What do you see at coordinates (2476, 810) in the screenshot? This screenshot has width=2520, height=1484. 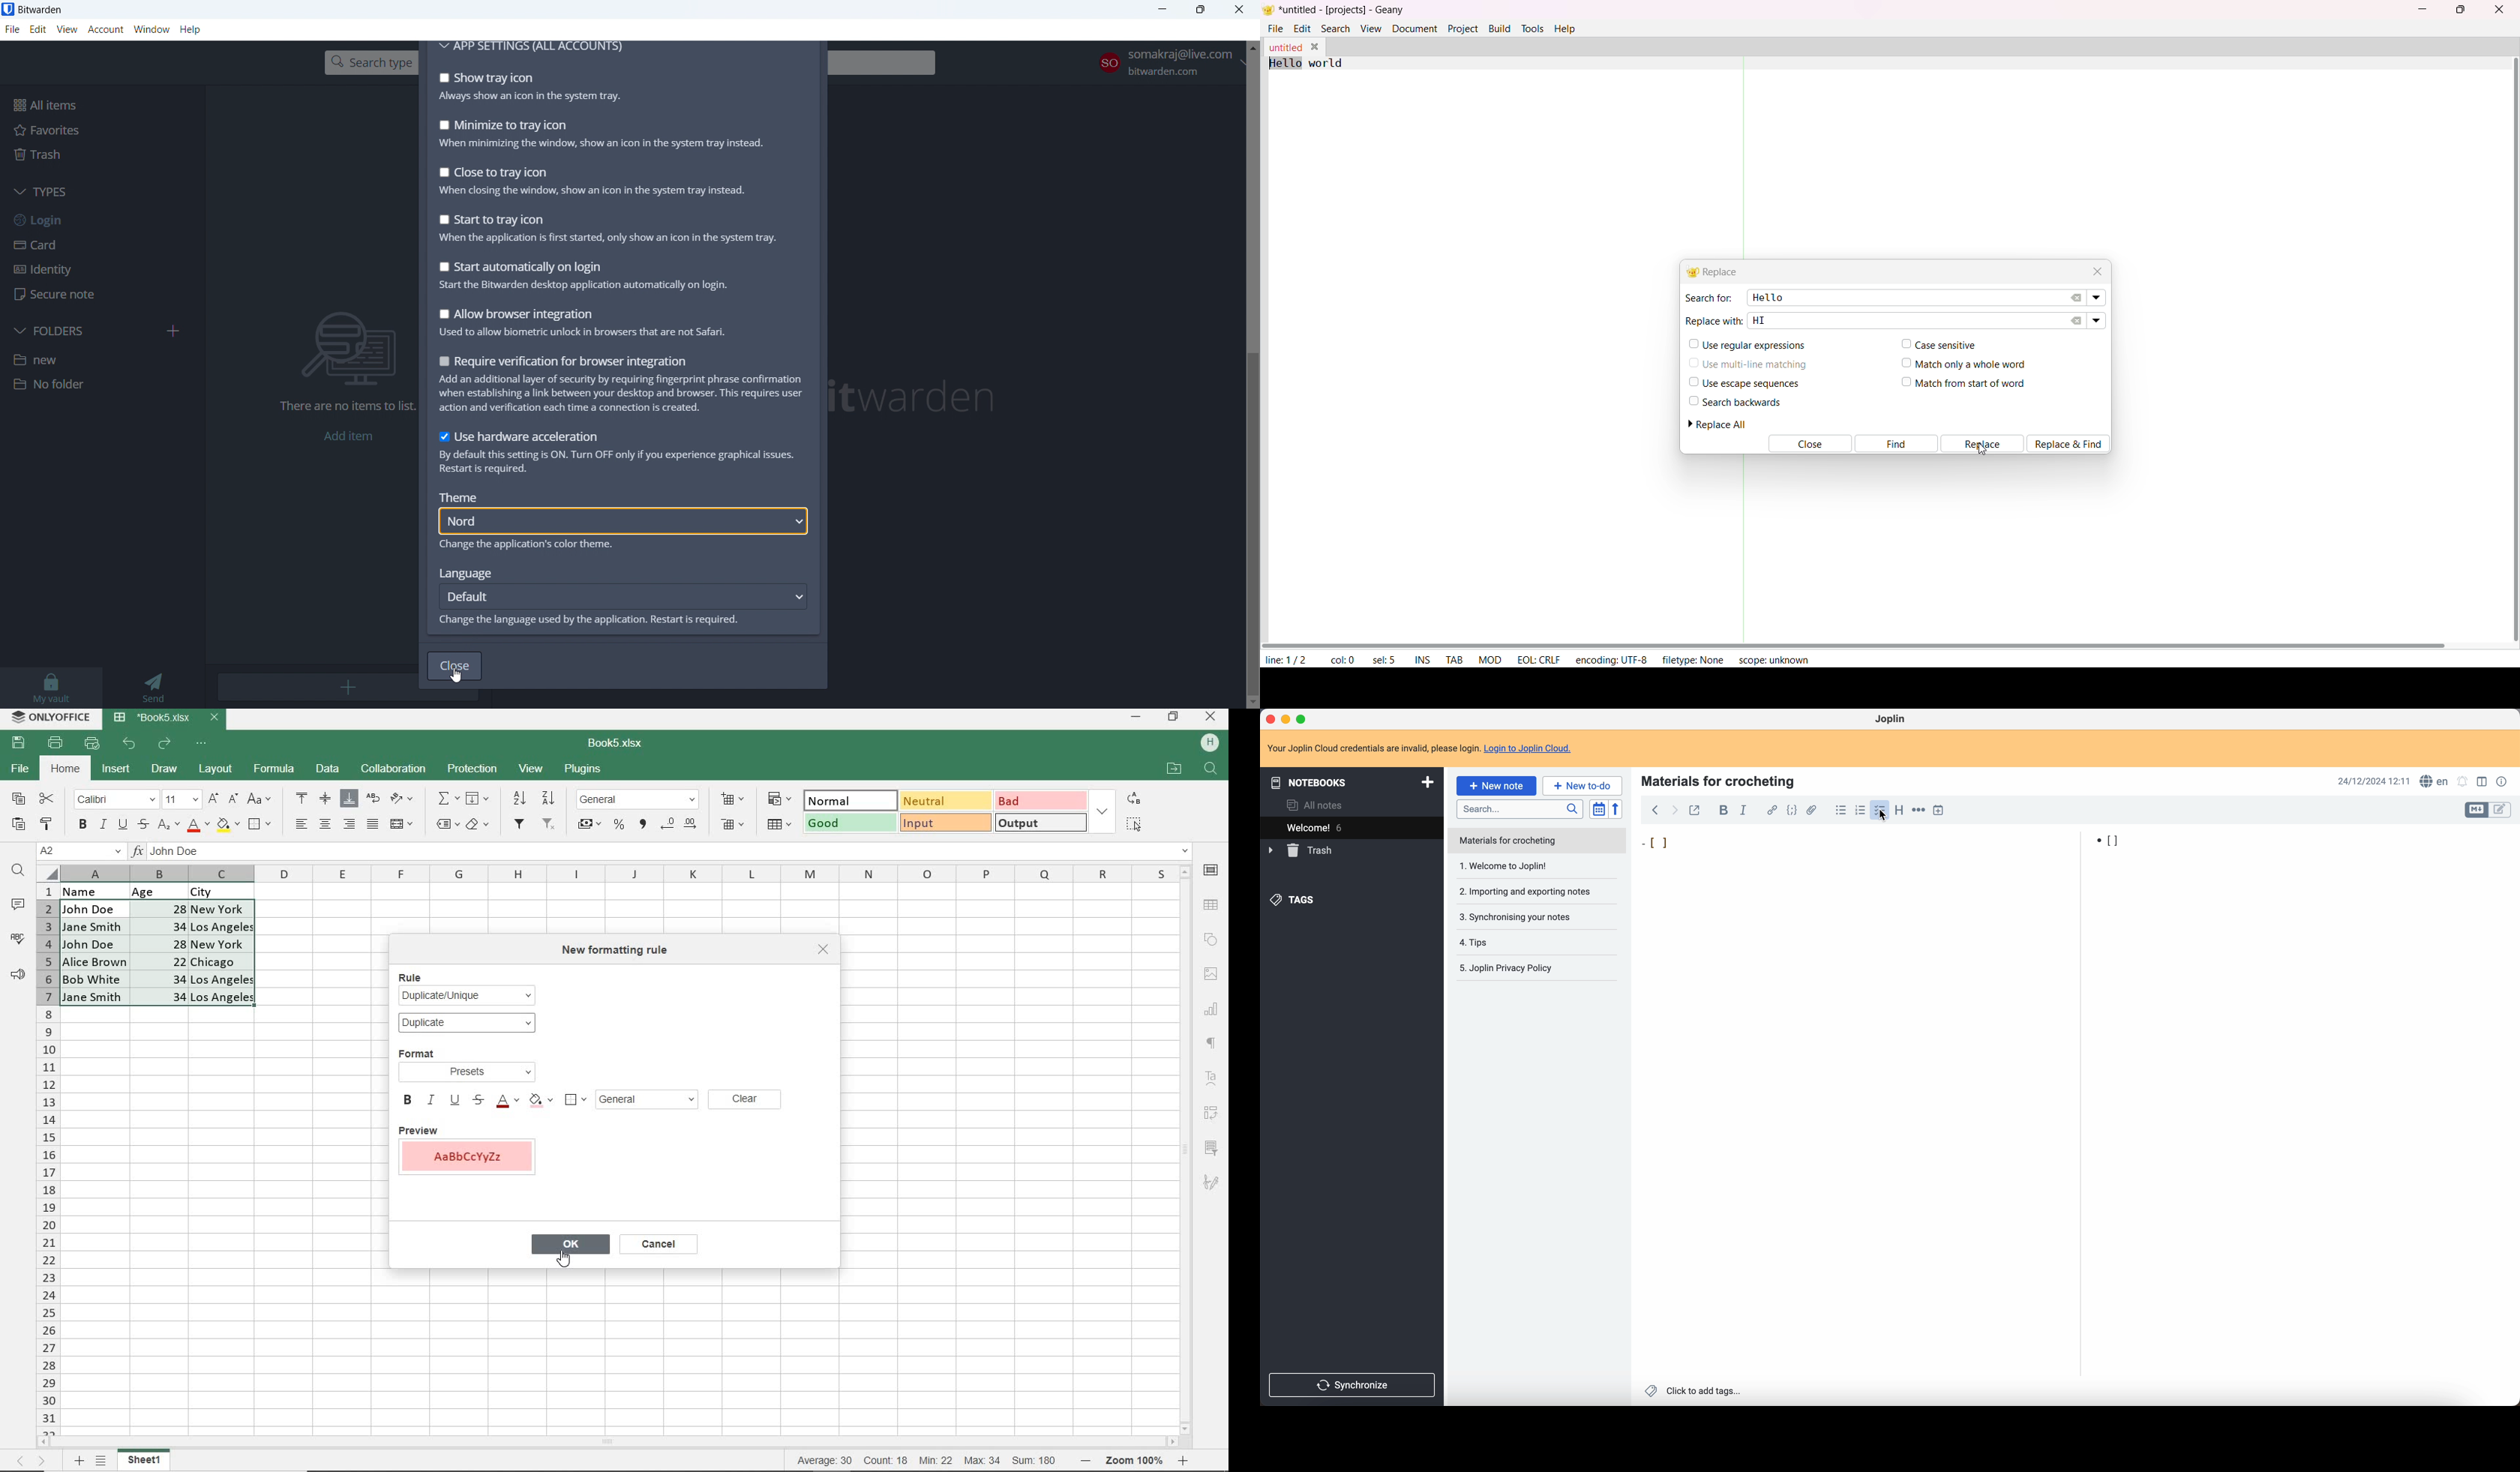 I see `toggle edit layout` at bounding box center [2476, 810].